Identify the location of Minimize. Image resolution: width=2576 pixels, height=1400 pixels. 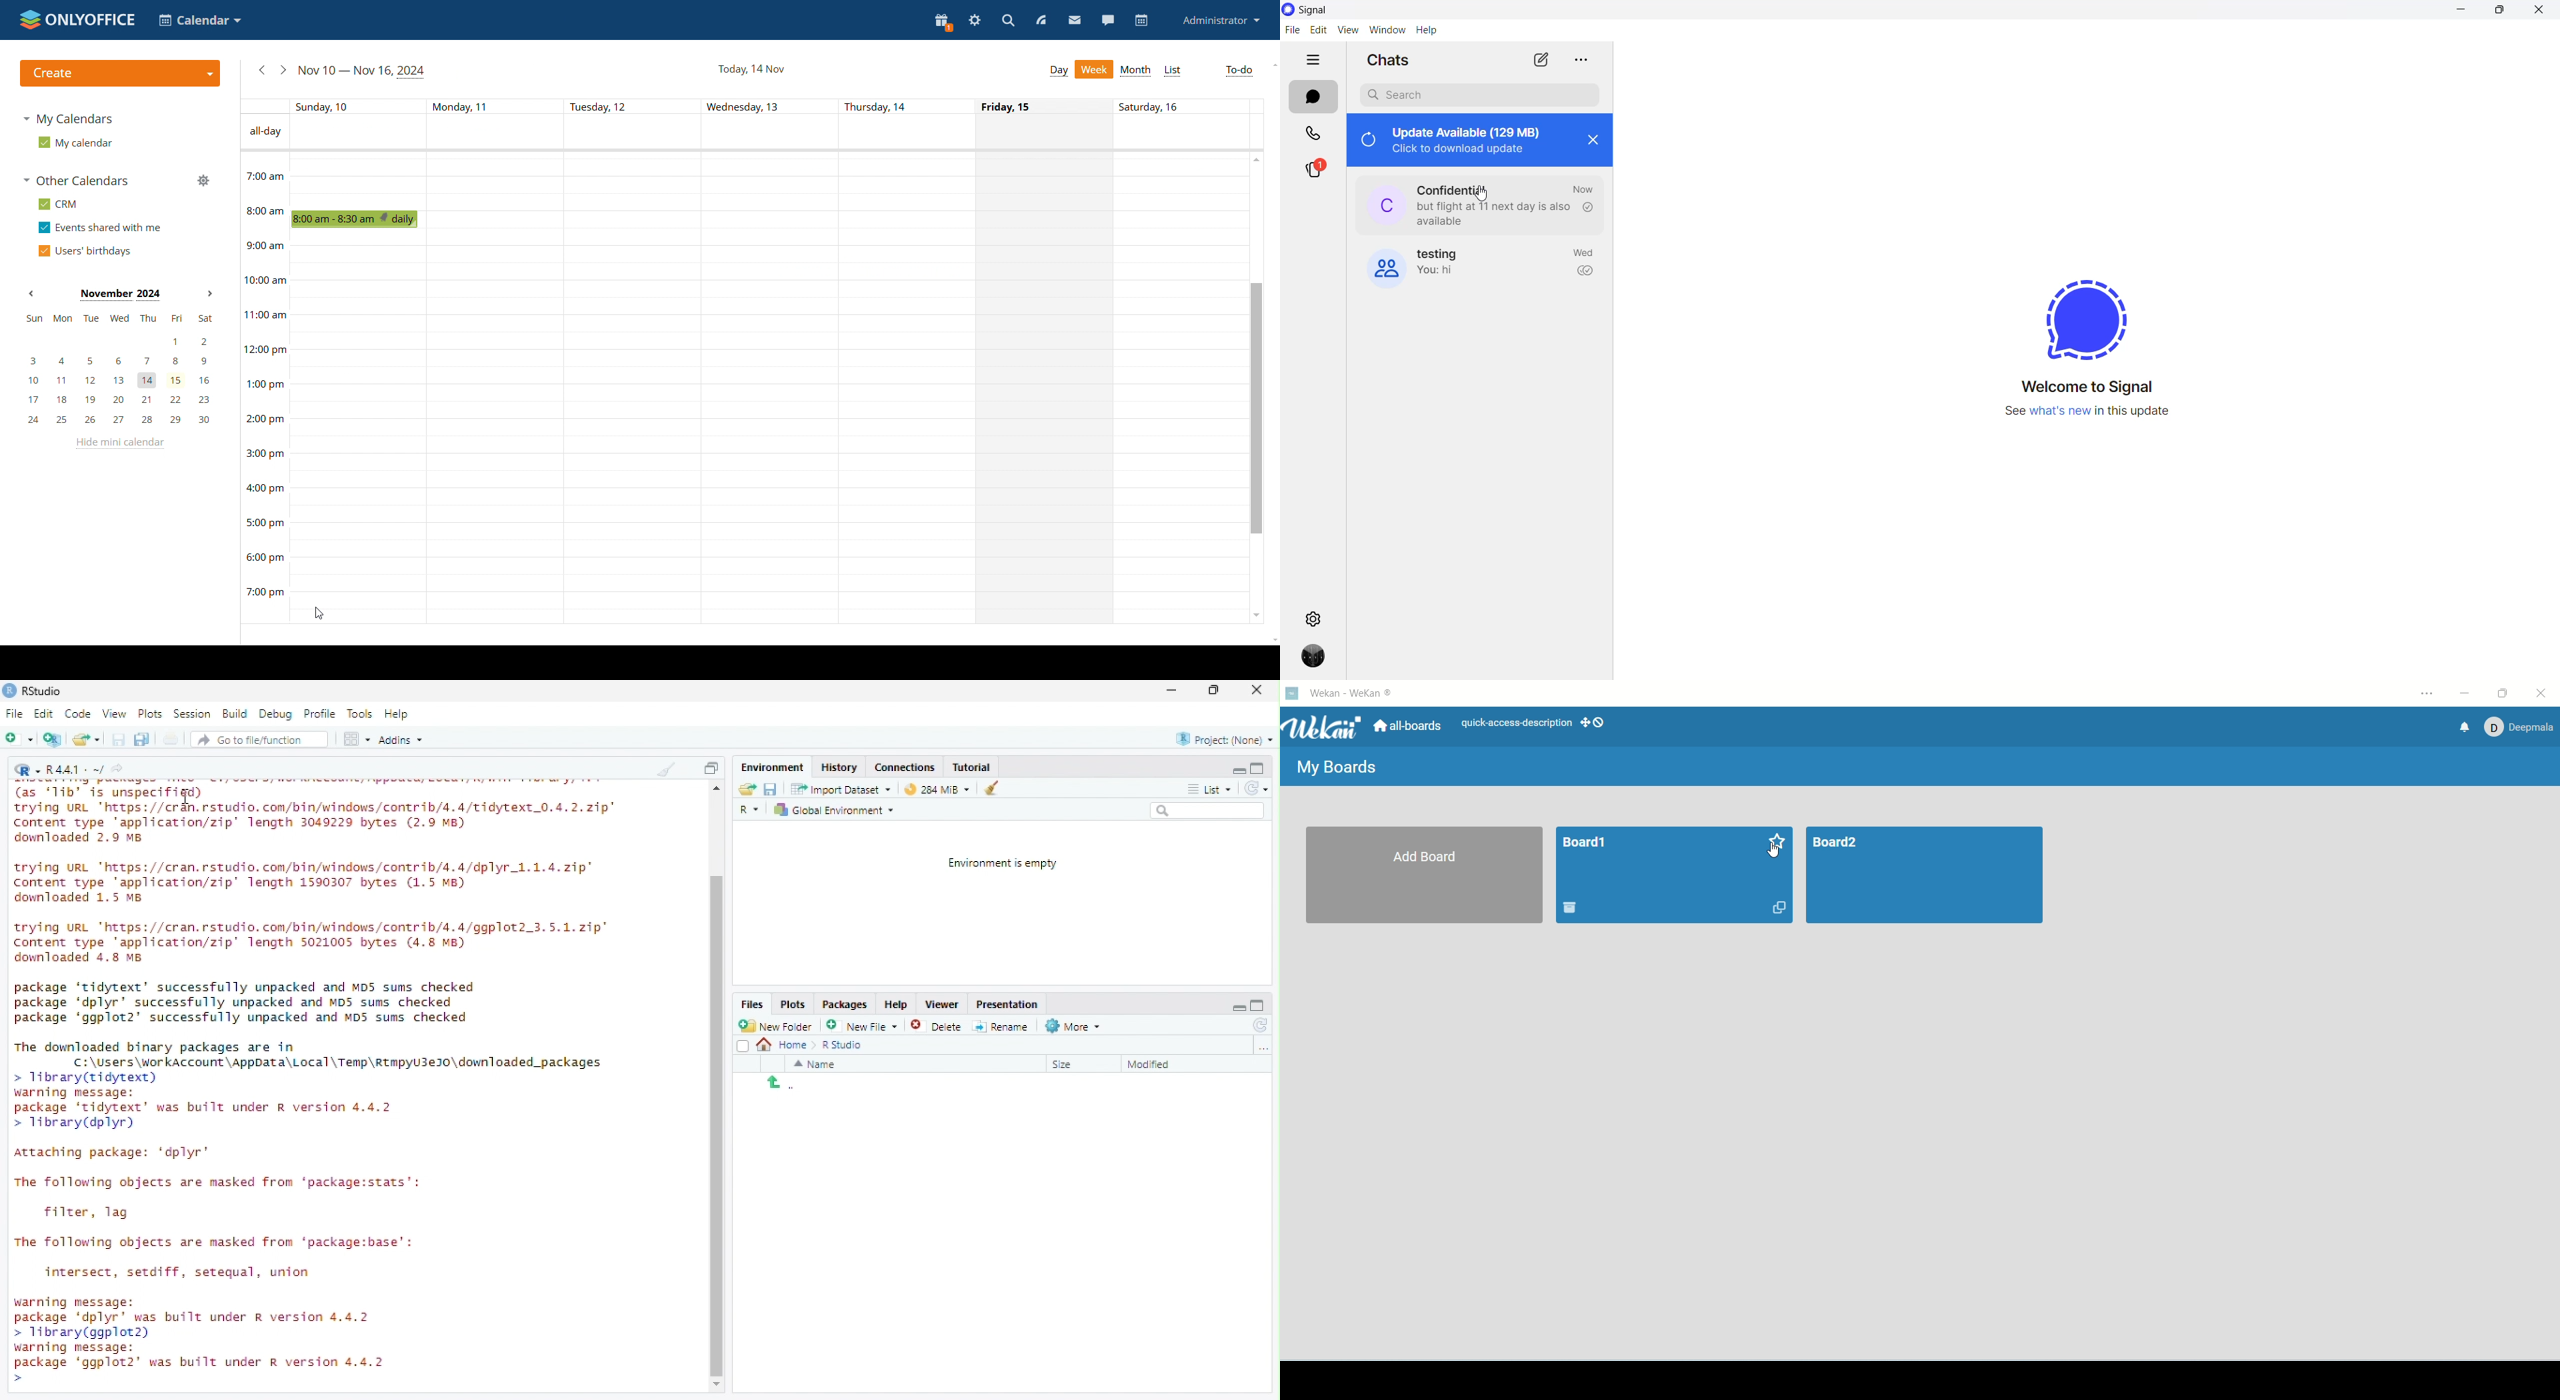
(1170, 690).